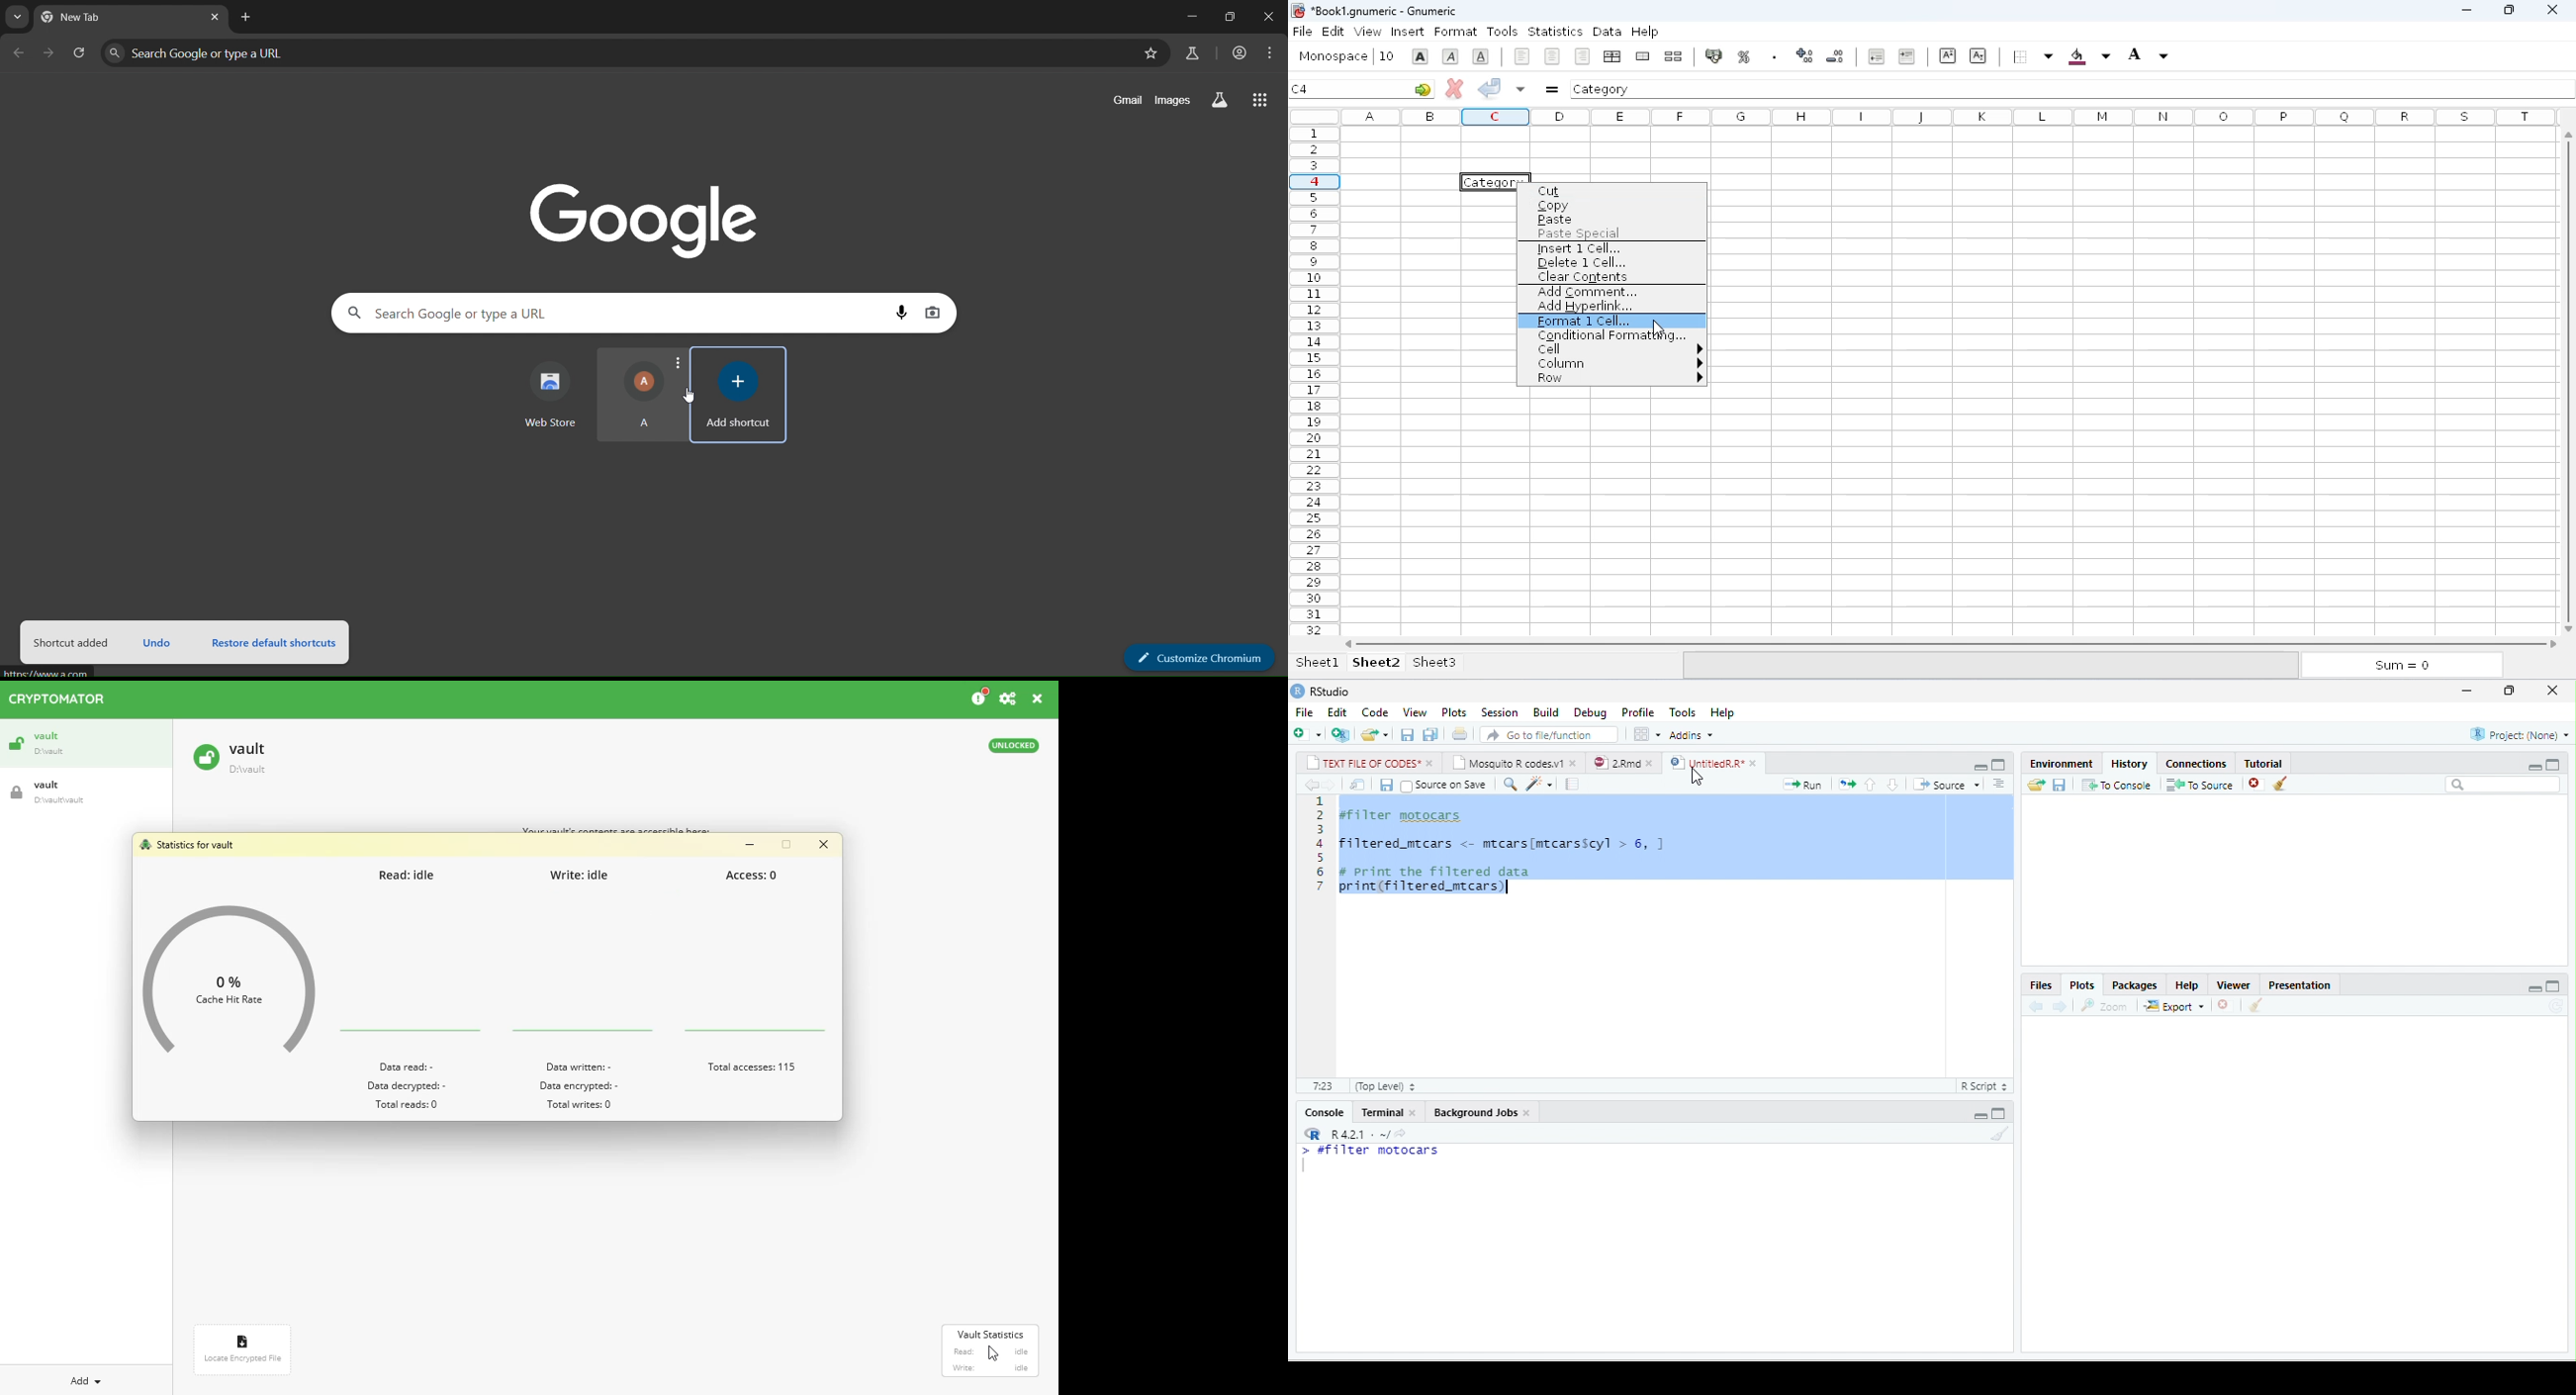  I want to click on Source, so click(1947, 783).